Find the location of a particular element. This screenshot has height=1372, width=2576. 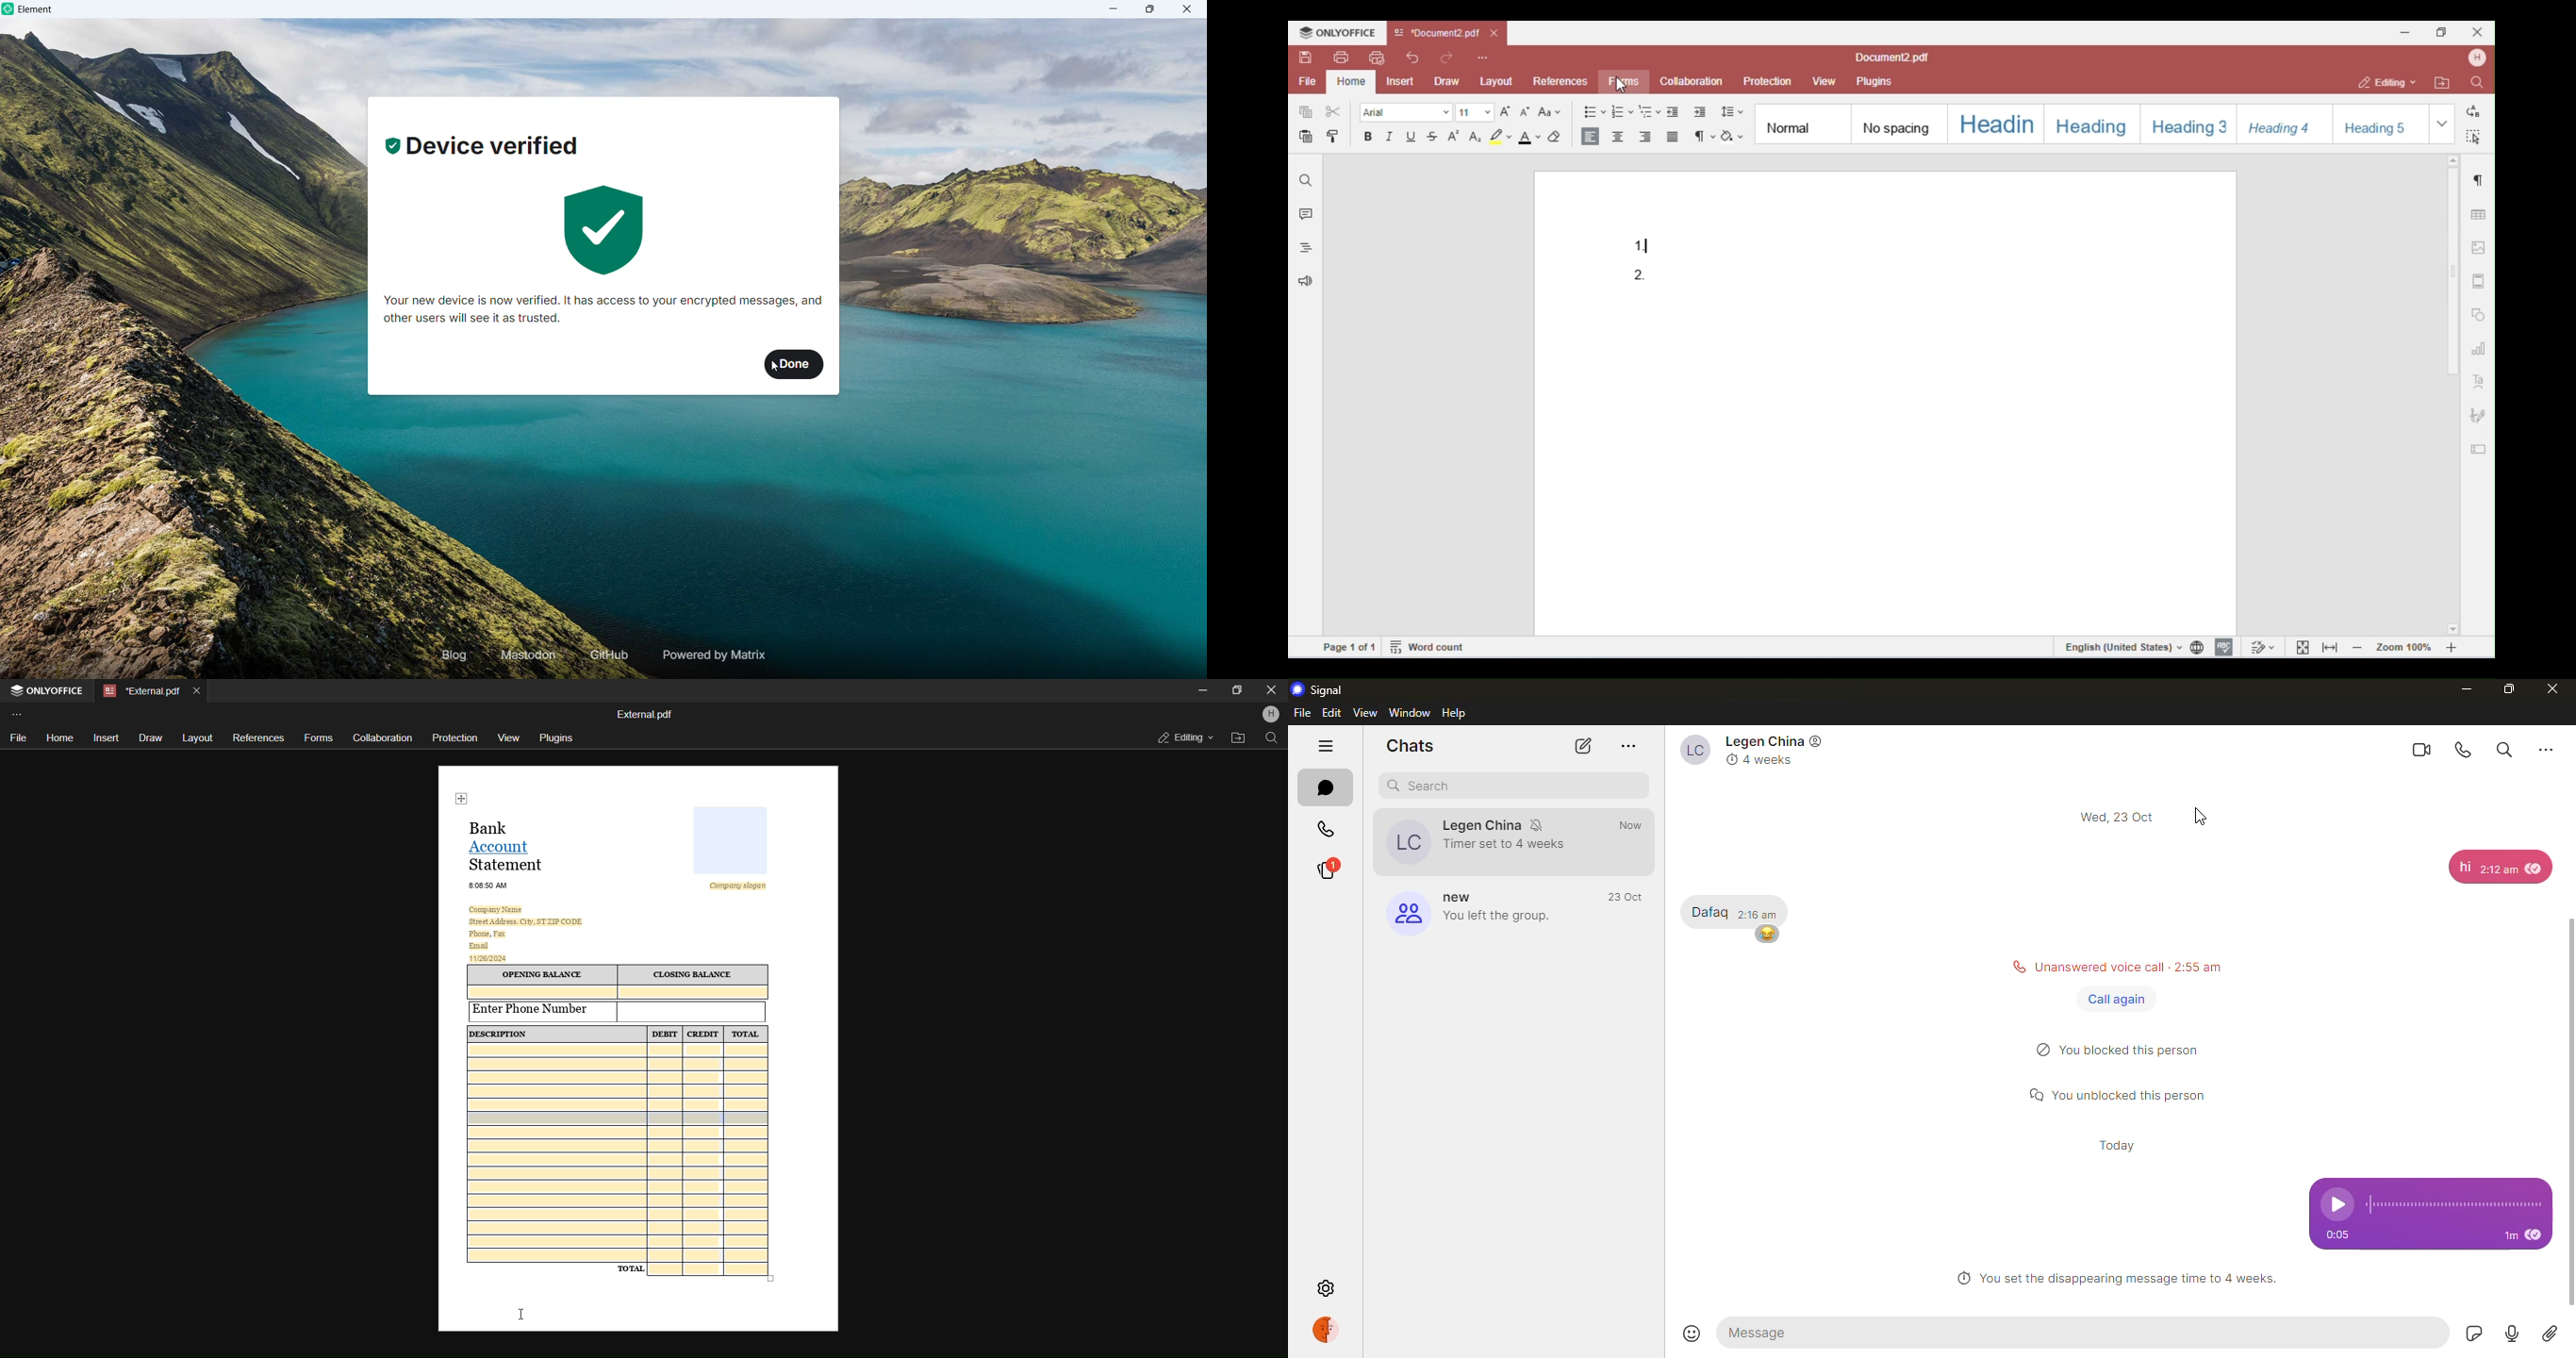

‘Street Address. City, ST ZIP CODE is located at coordinates (525, 922).